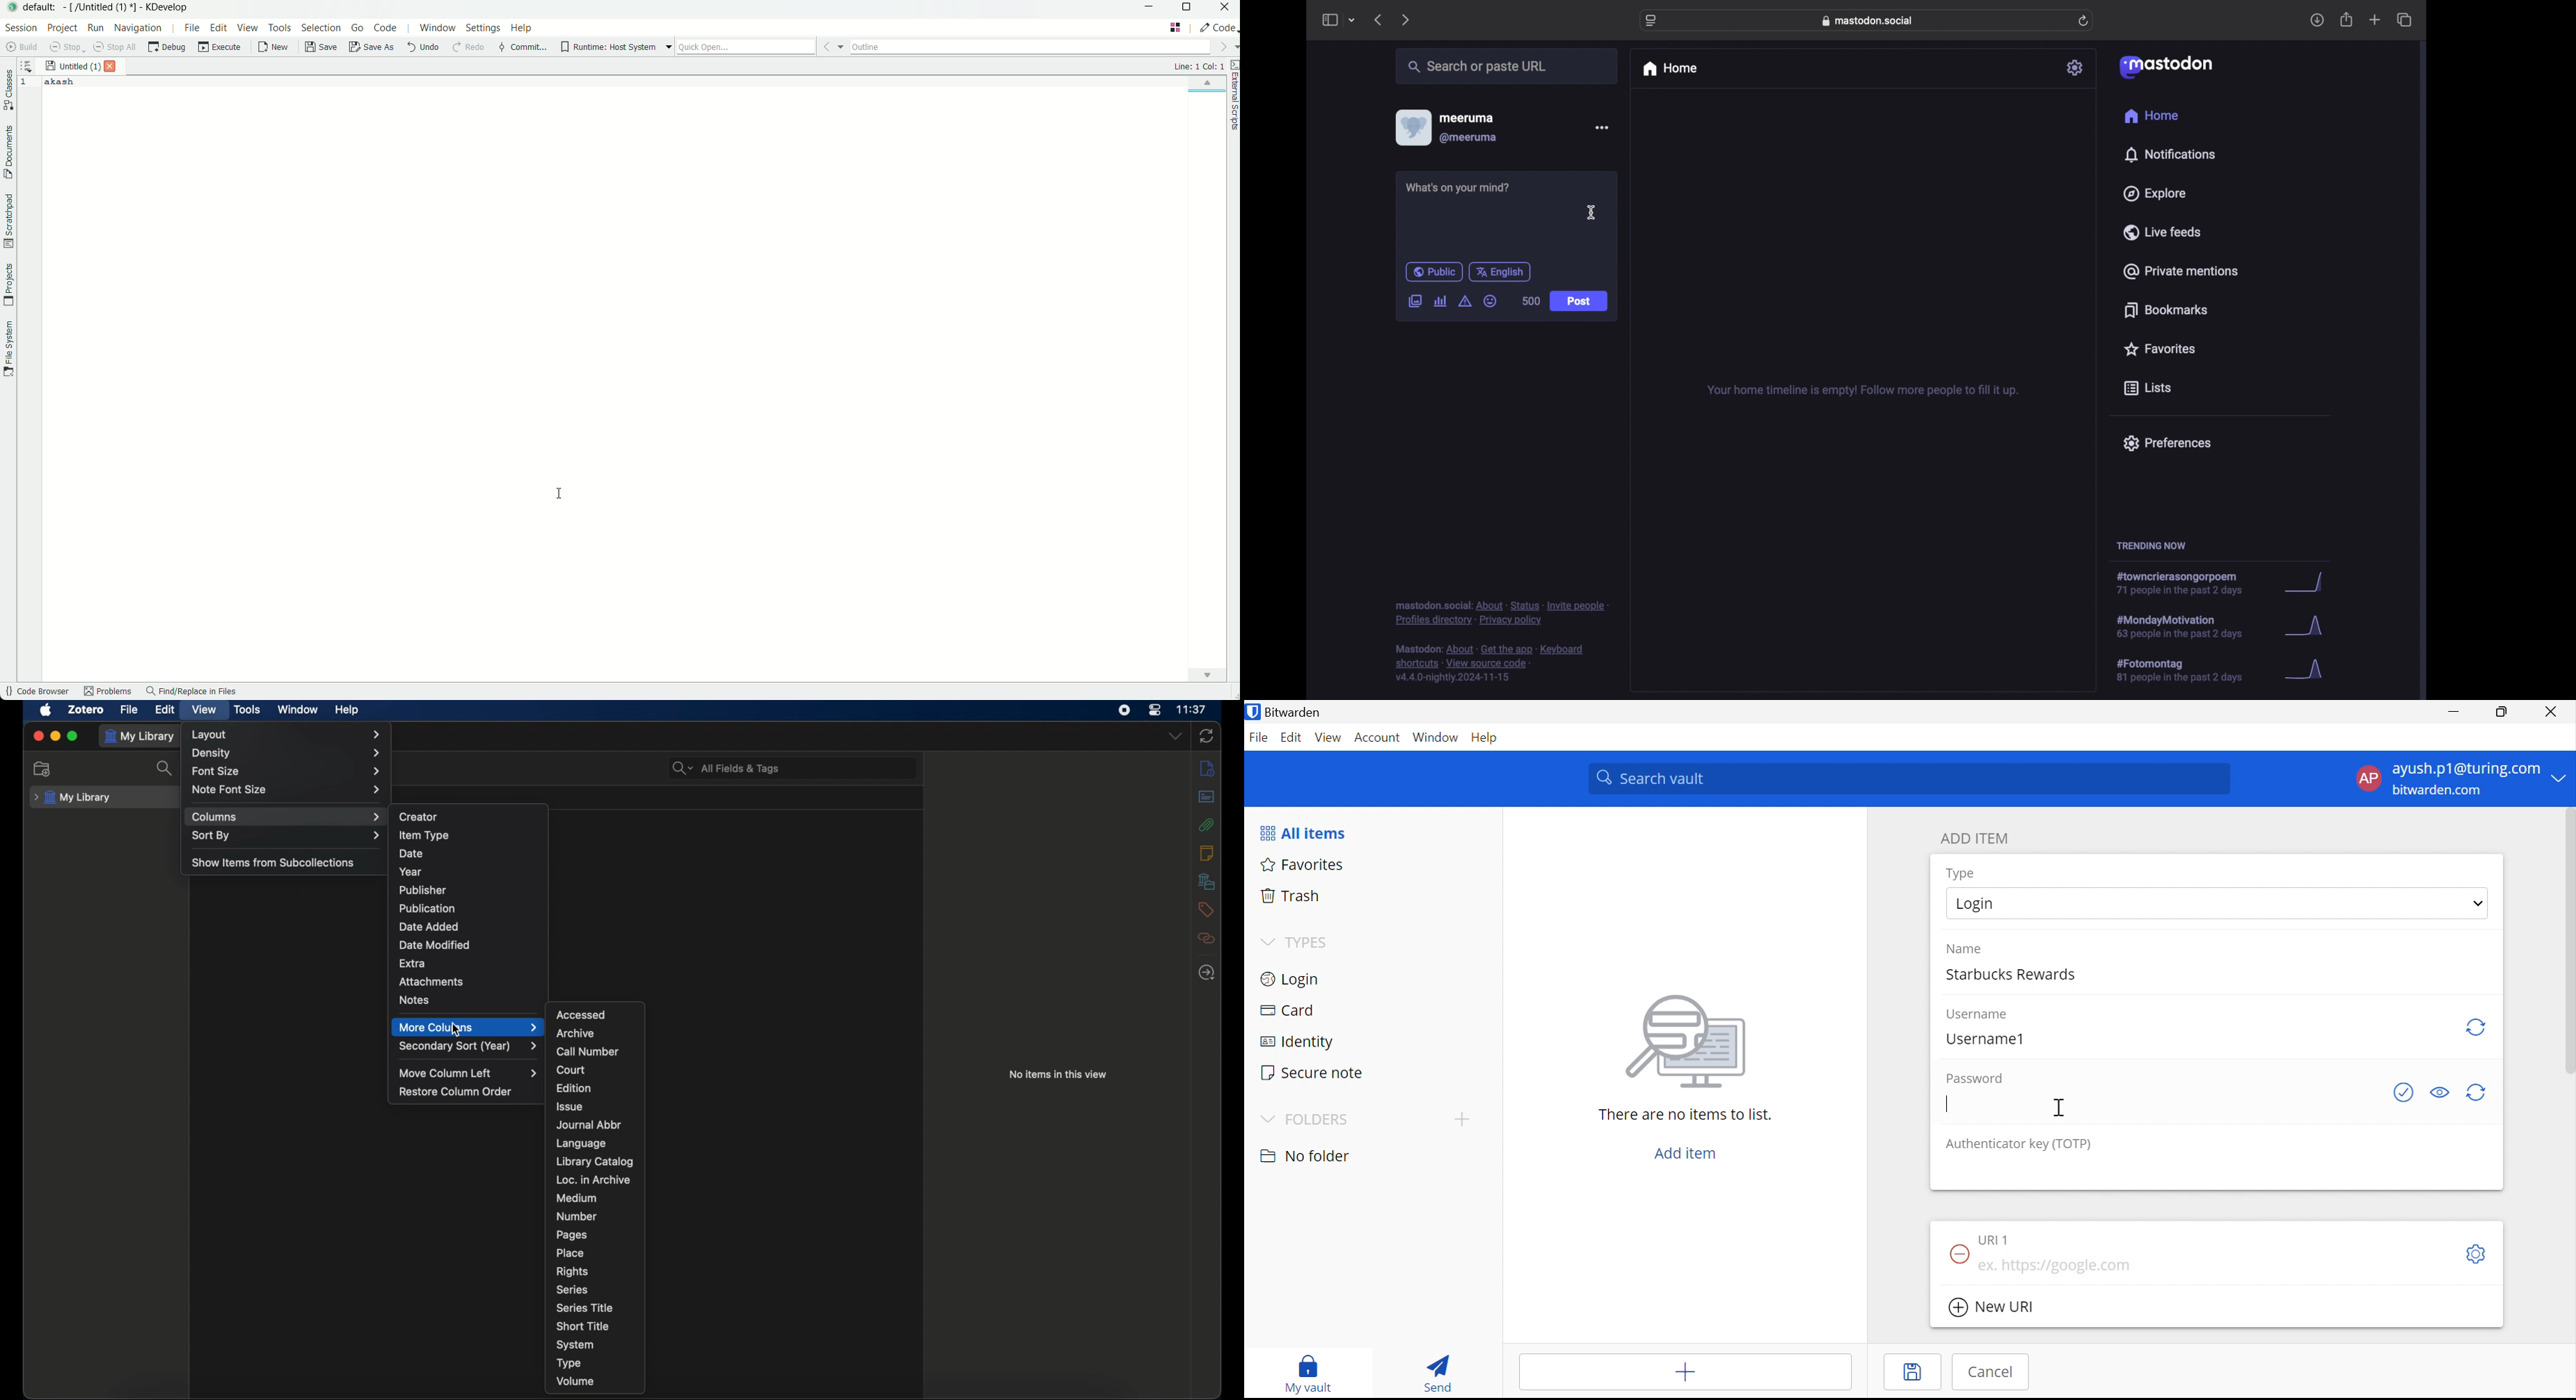 This screenshot has width=2576, height=1400. Describe the element at coordinates (1207, 824) in the screenshot. I see `attachments` at that location.